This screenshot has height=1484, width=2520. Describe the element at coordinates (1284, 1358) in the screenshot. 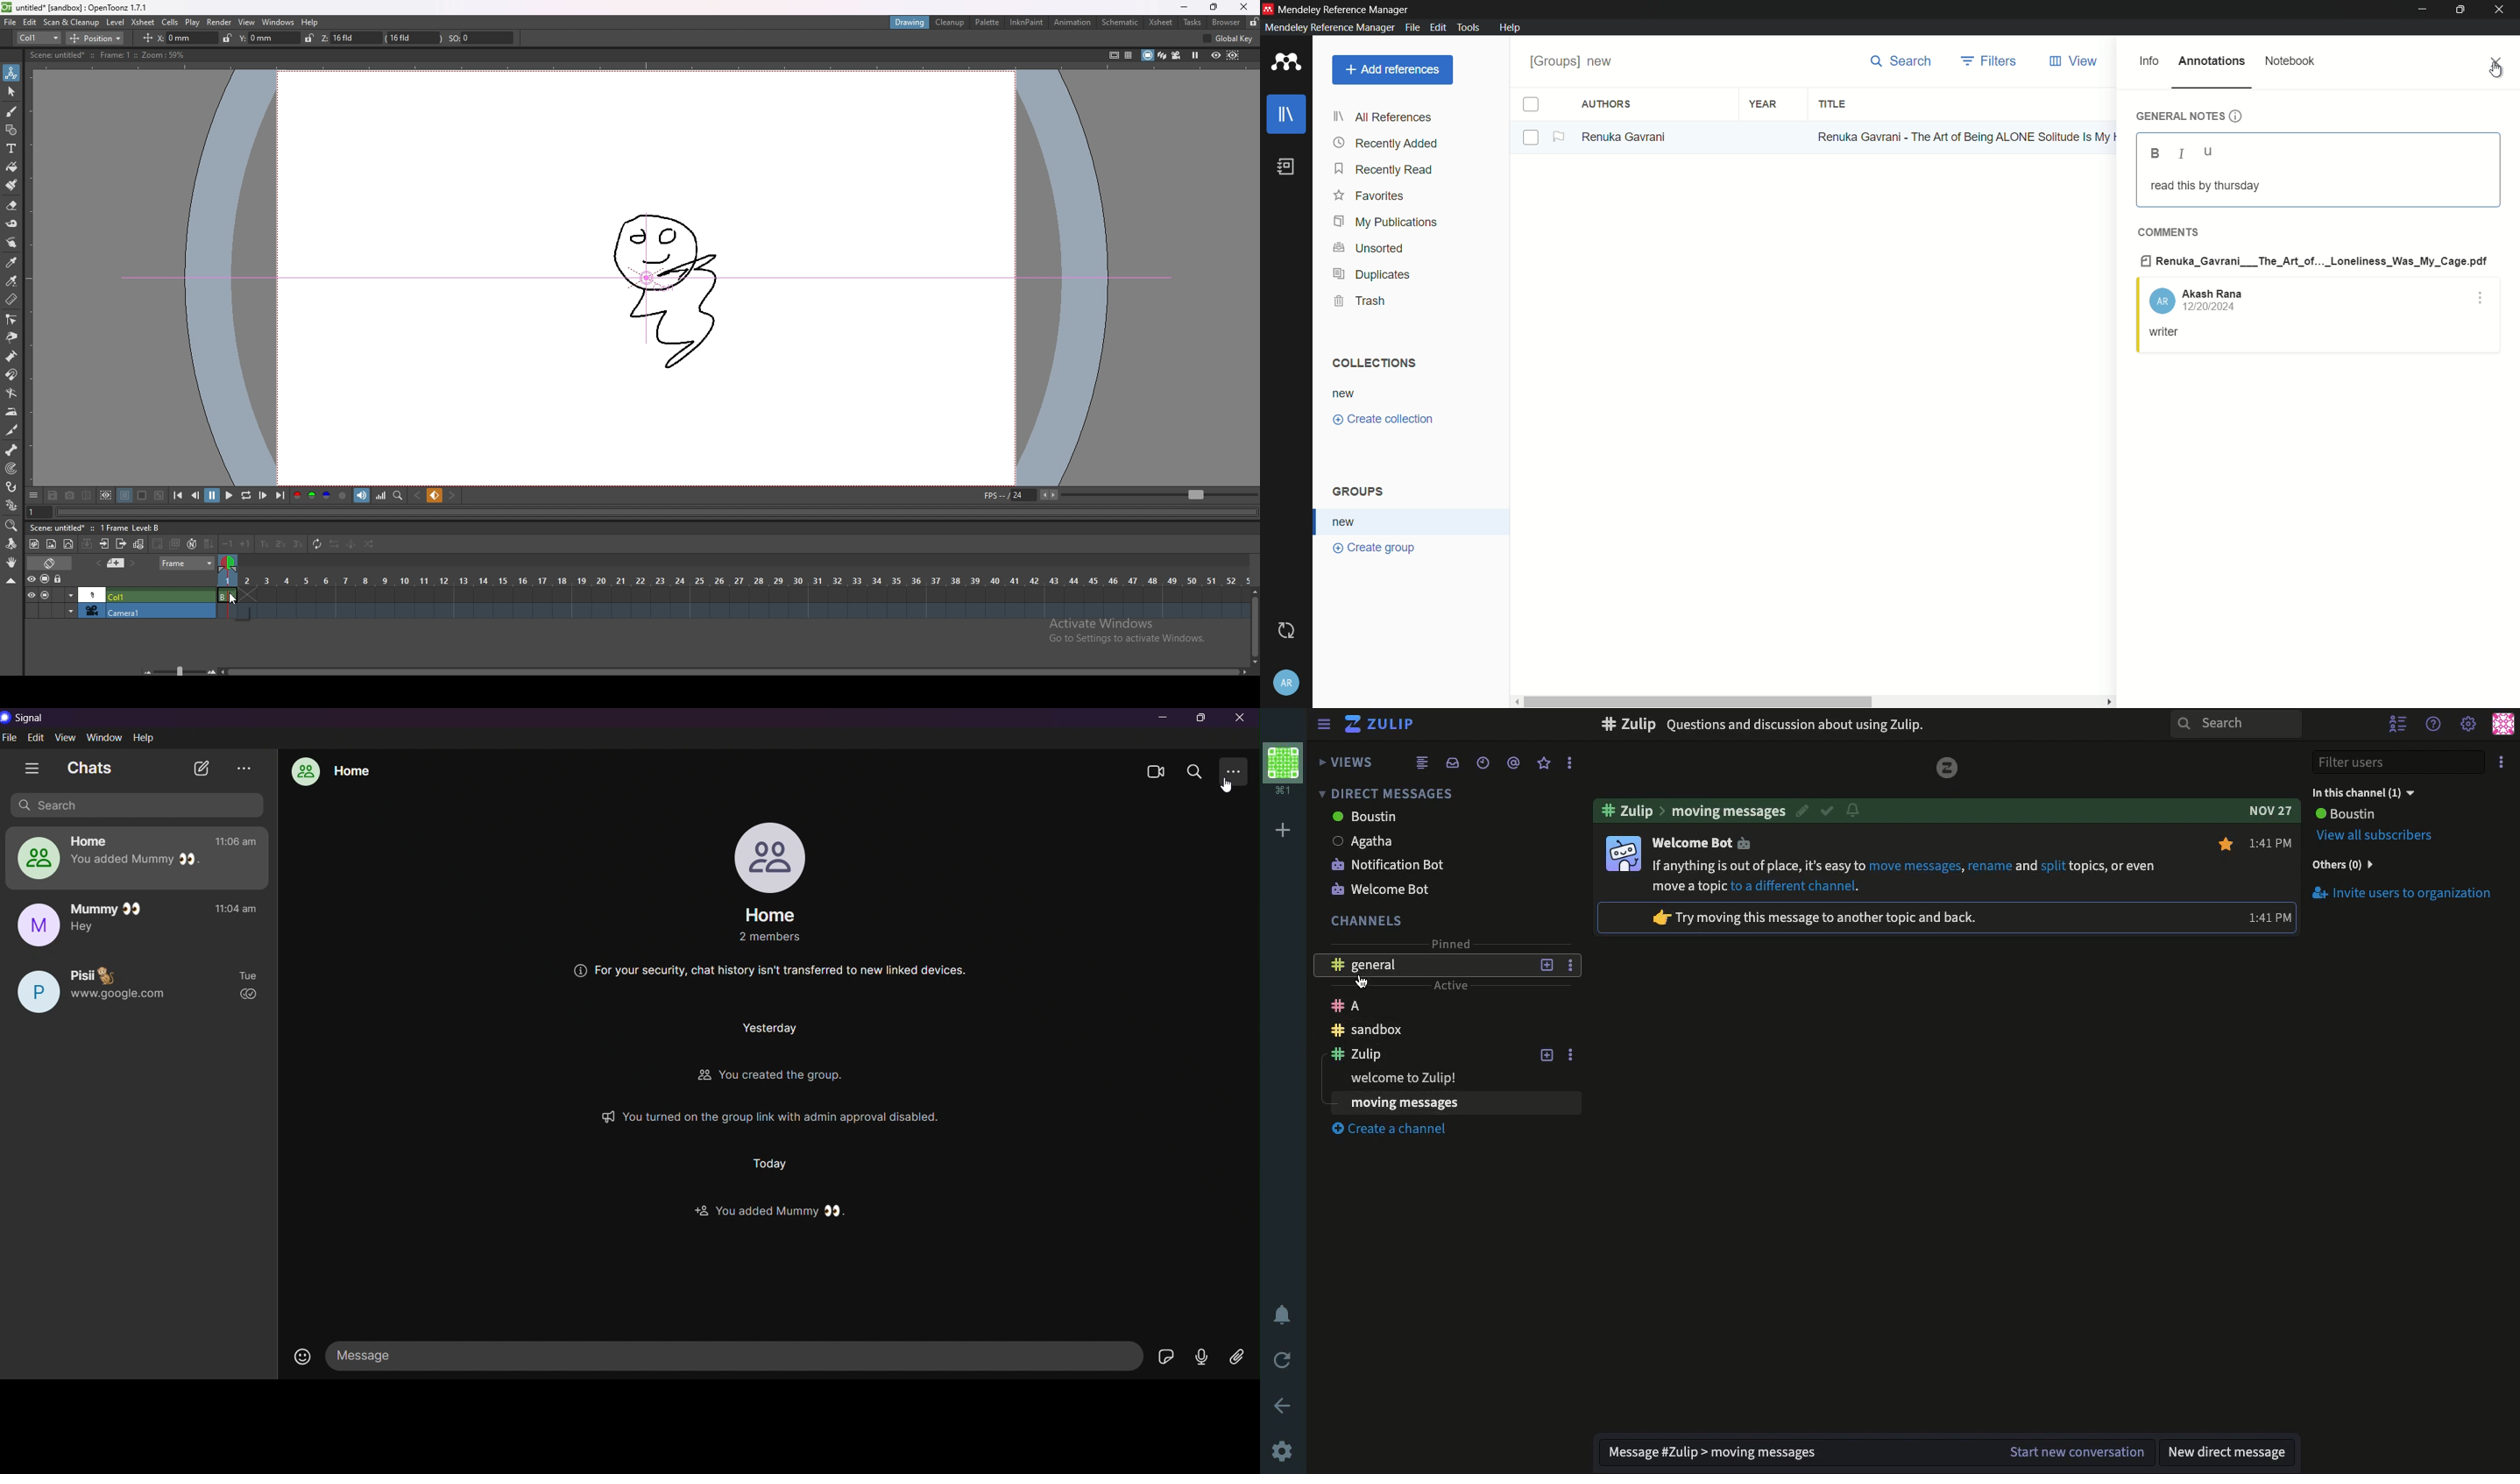

I see `Refresh` at that location.